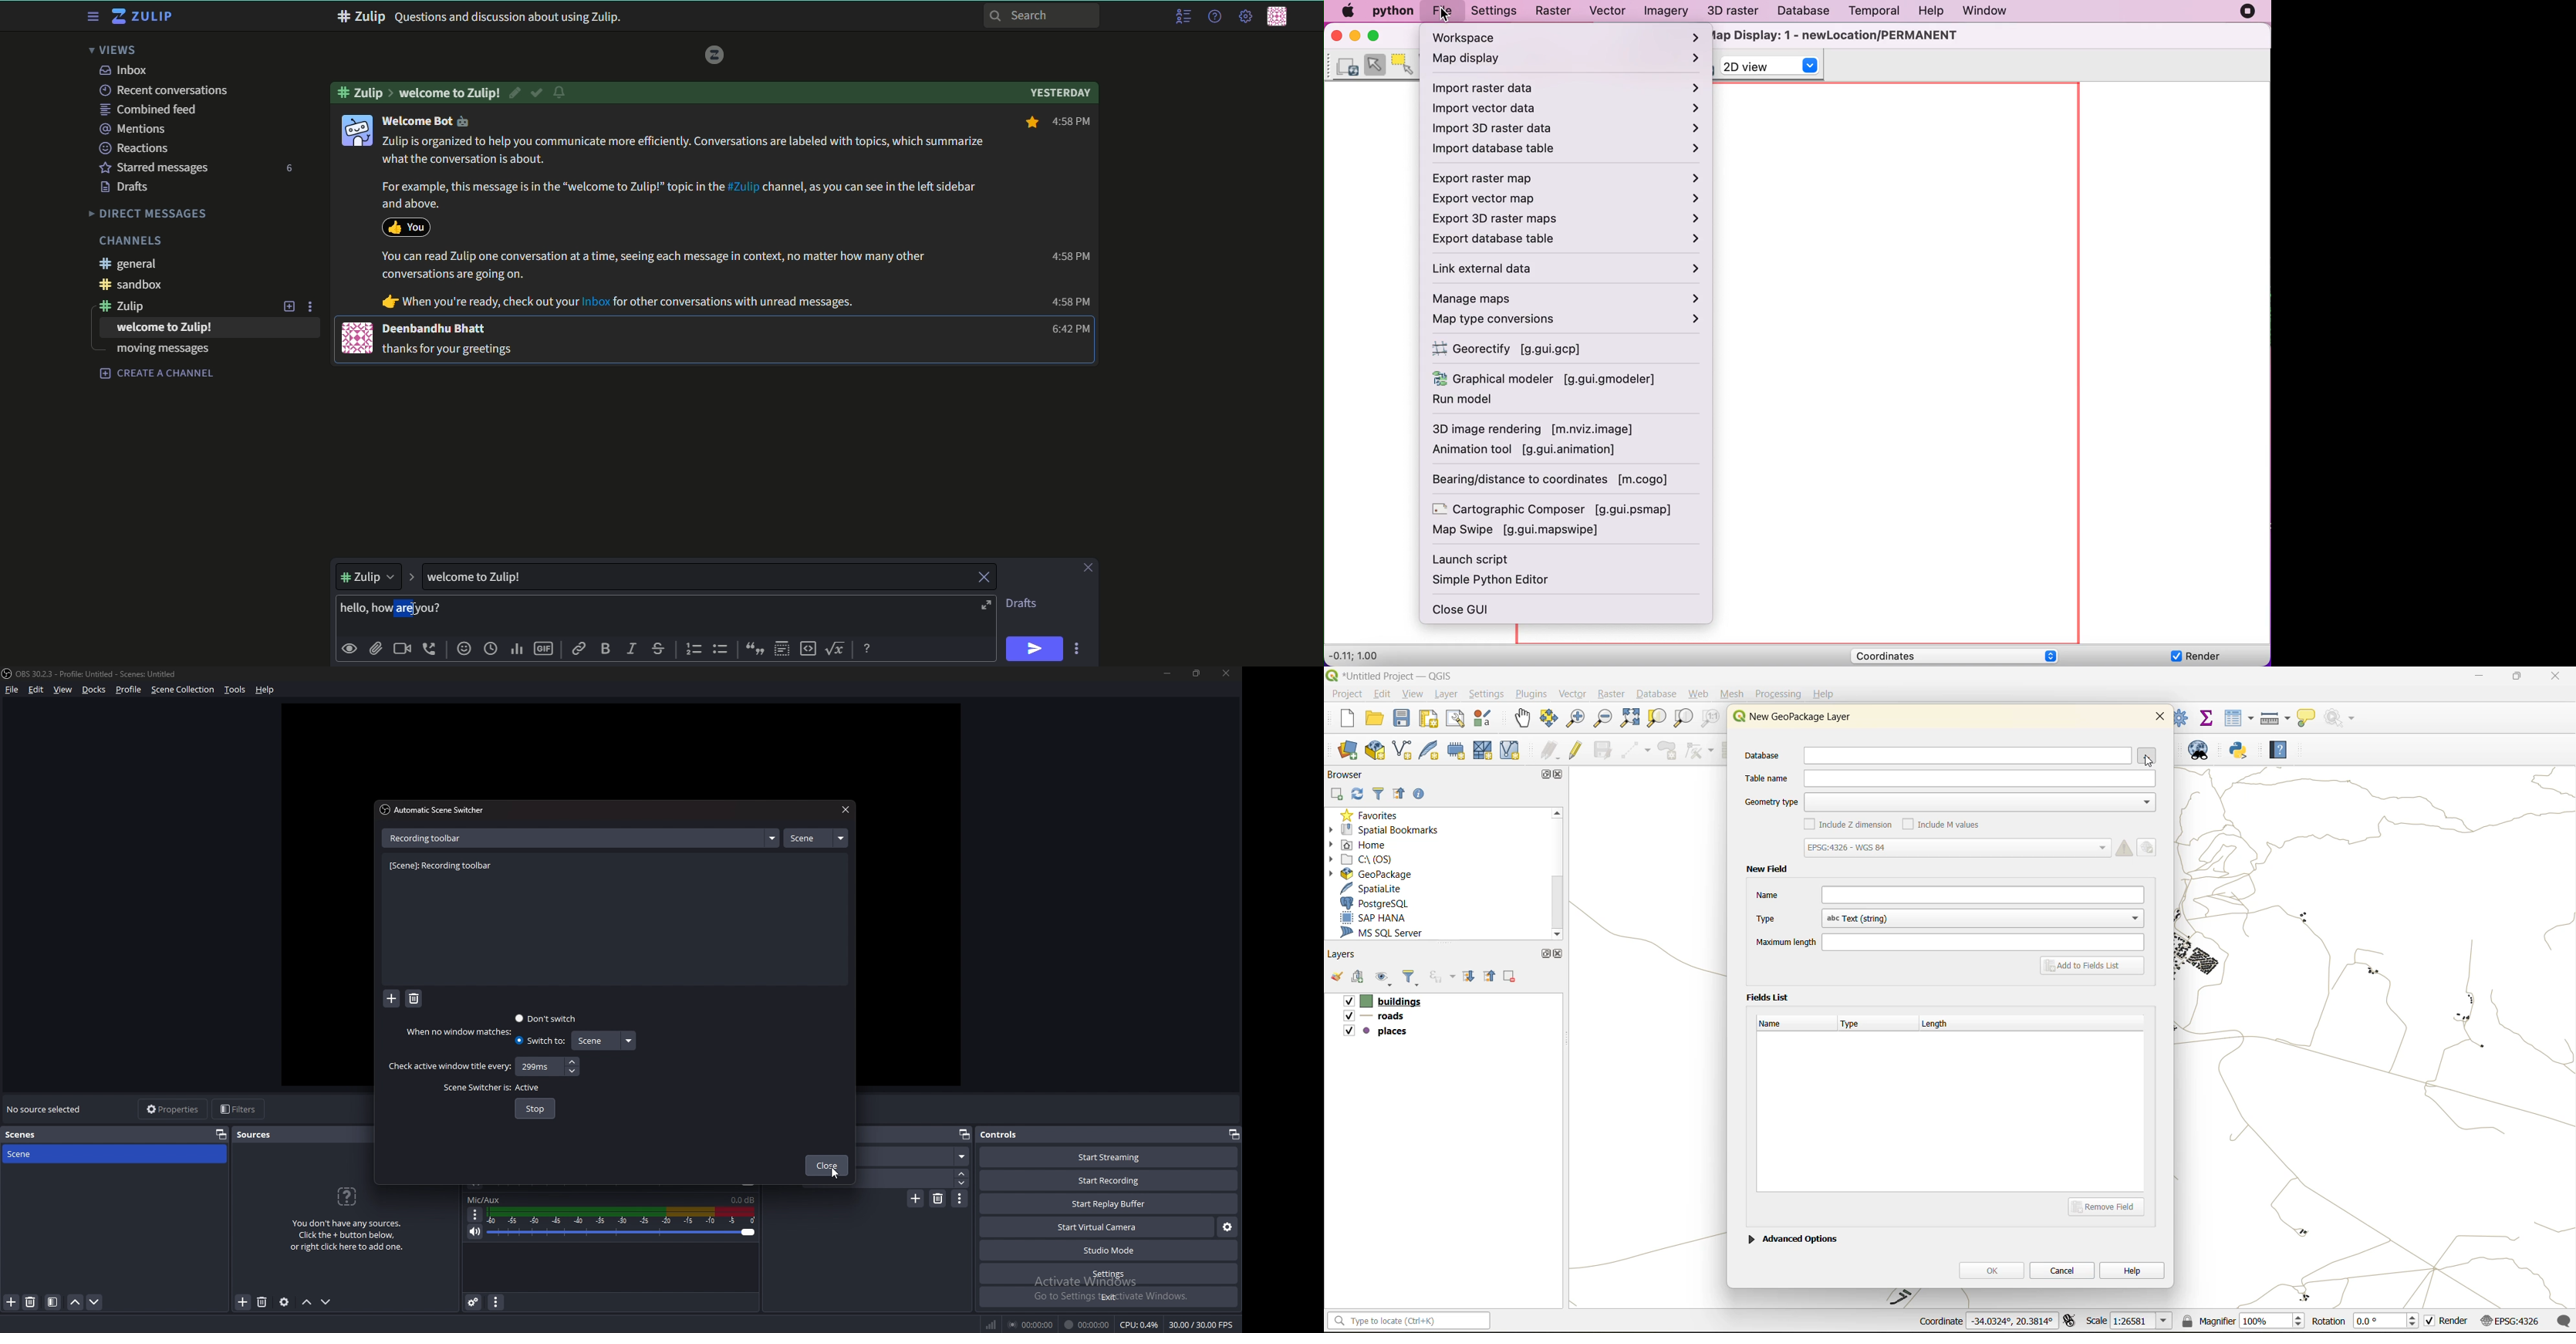  What do you see at coordinates (1669, 754) in the screenshot?
I see `add polygon` at bounding box center [1669, 754].